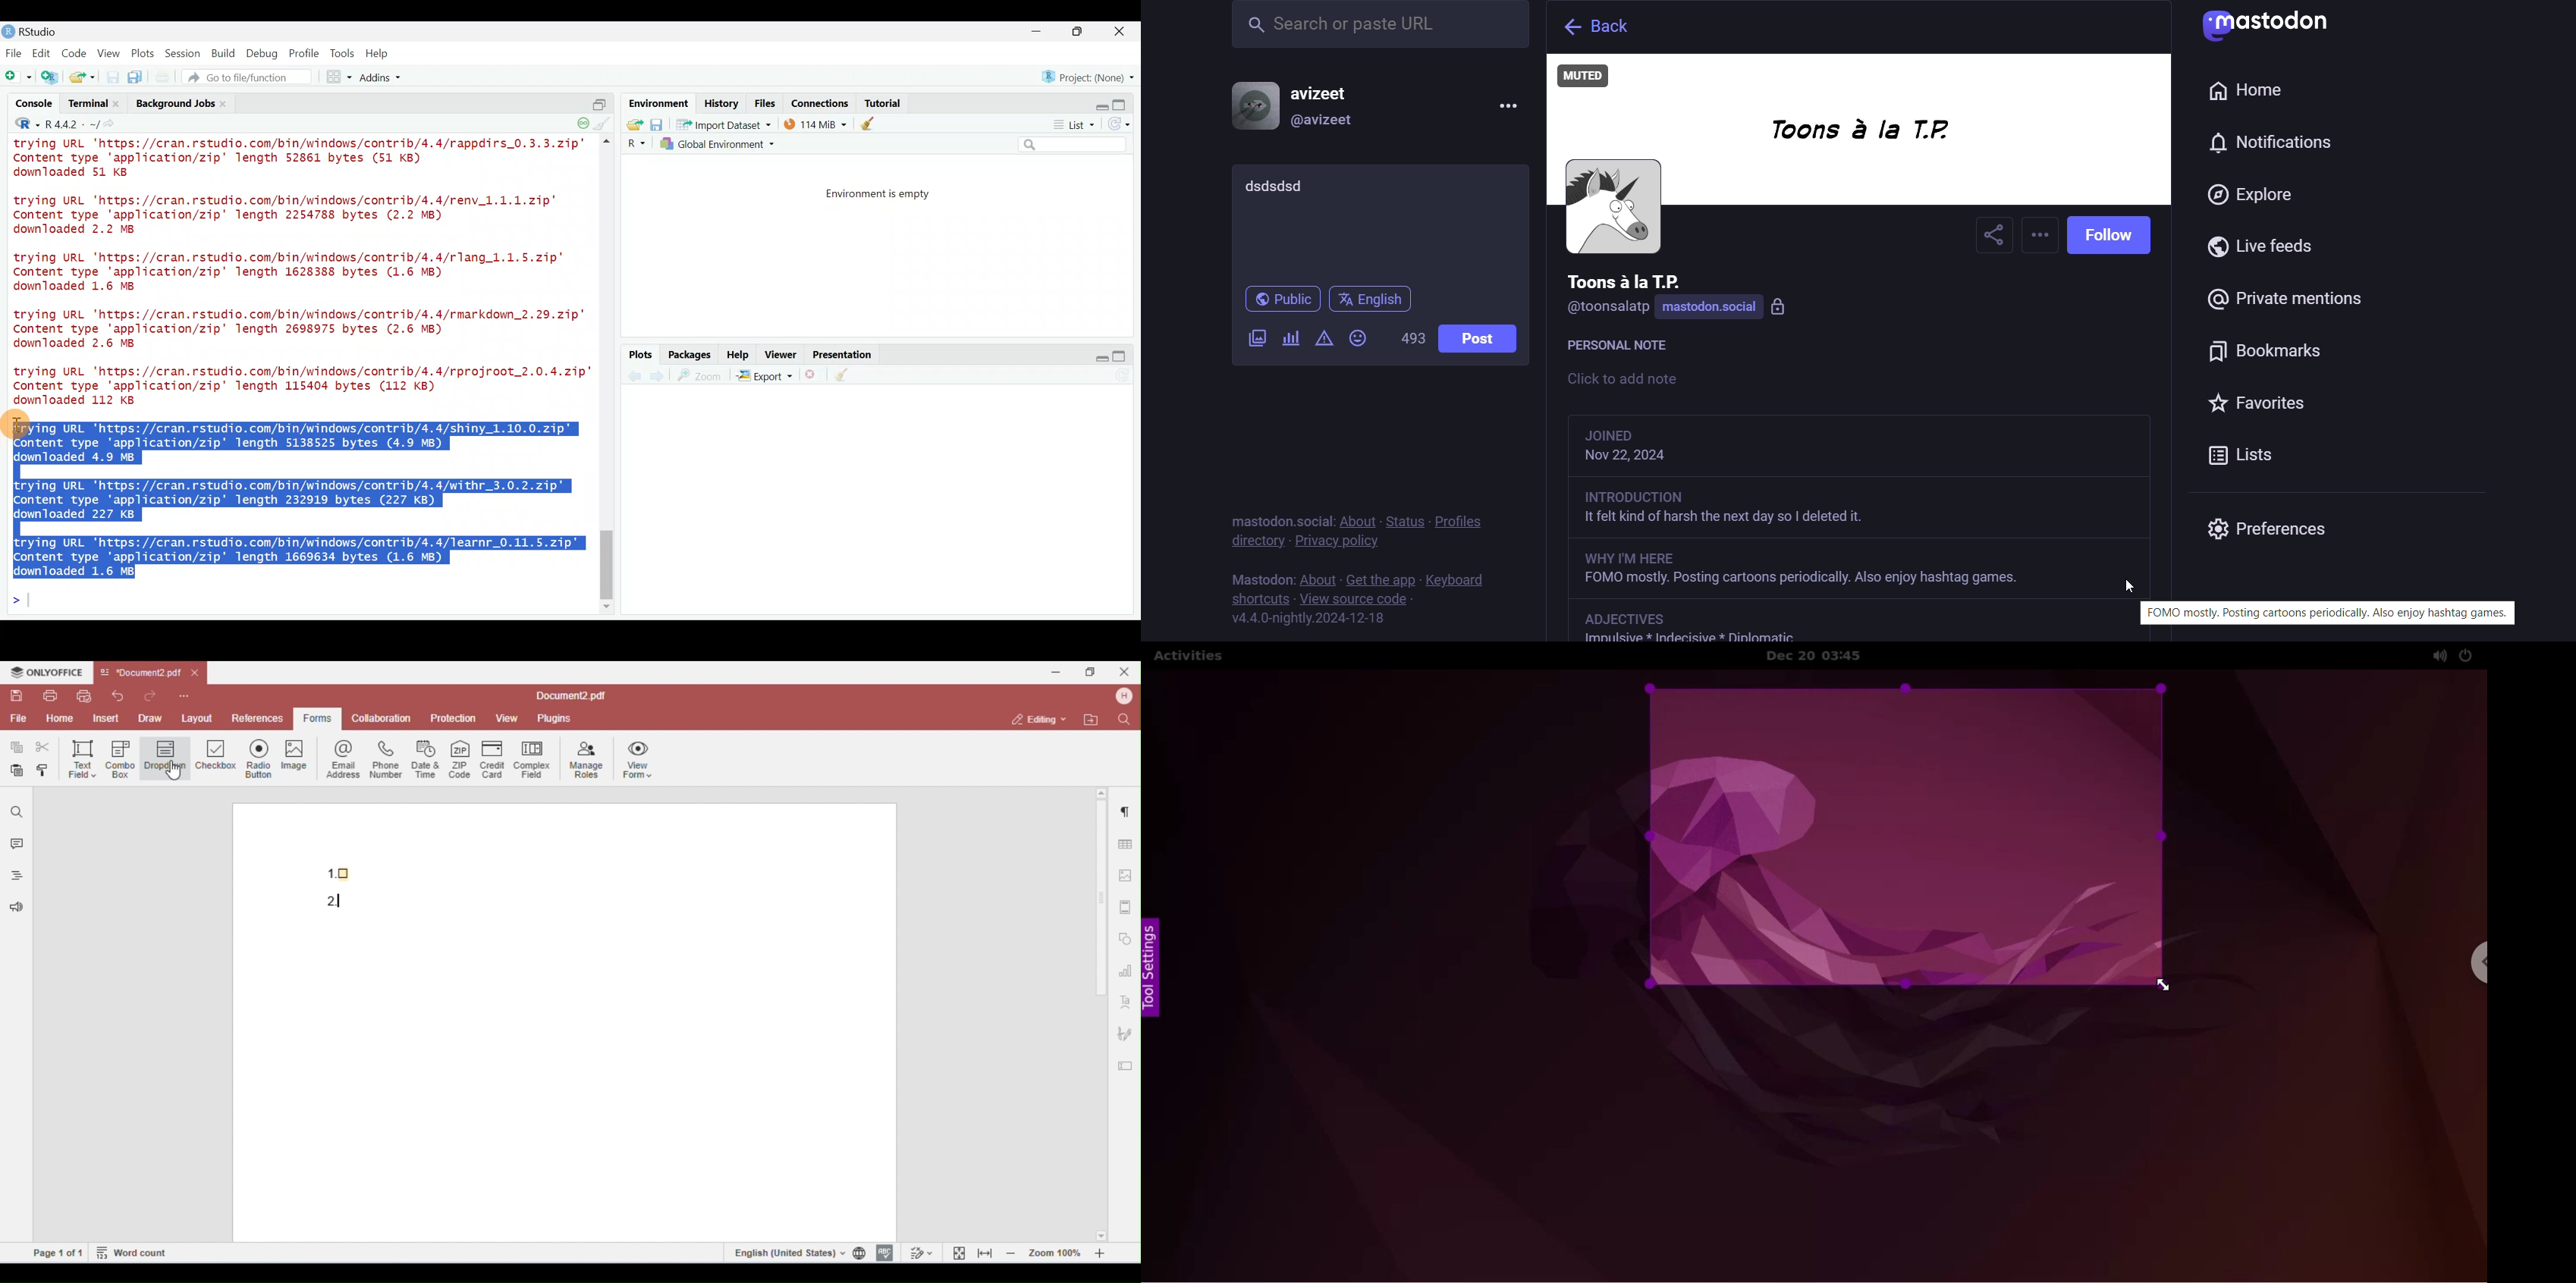 The width and height of the screenshot is (2576, 1288). What do you see at coordinates (812, 377) in the screenshot?
I see `remove the current plot` at bounding box center [812, 377].